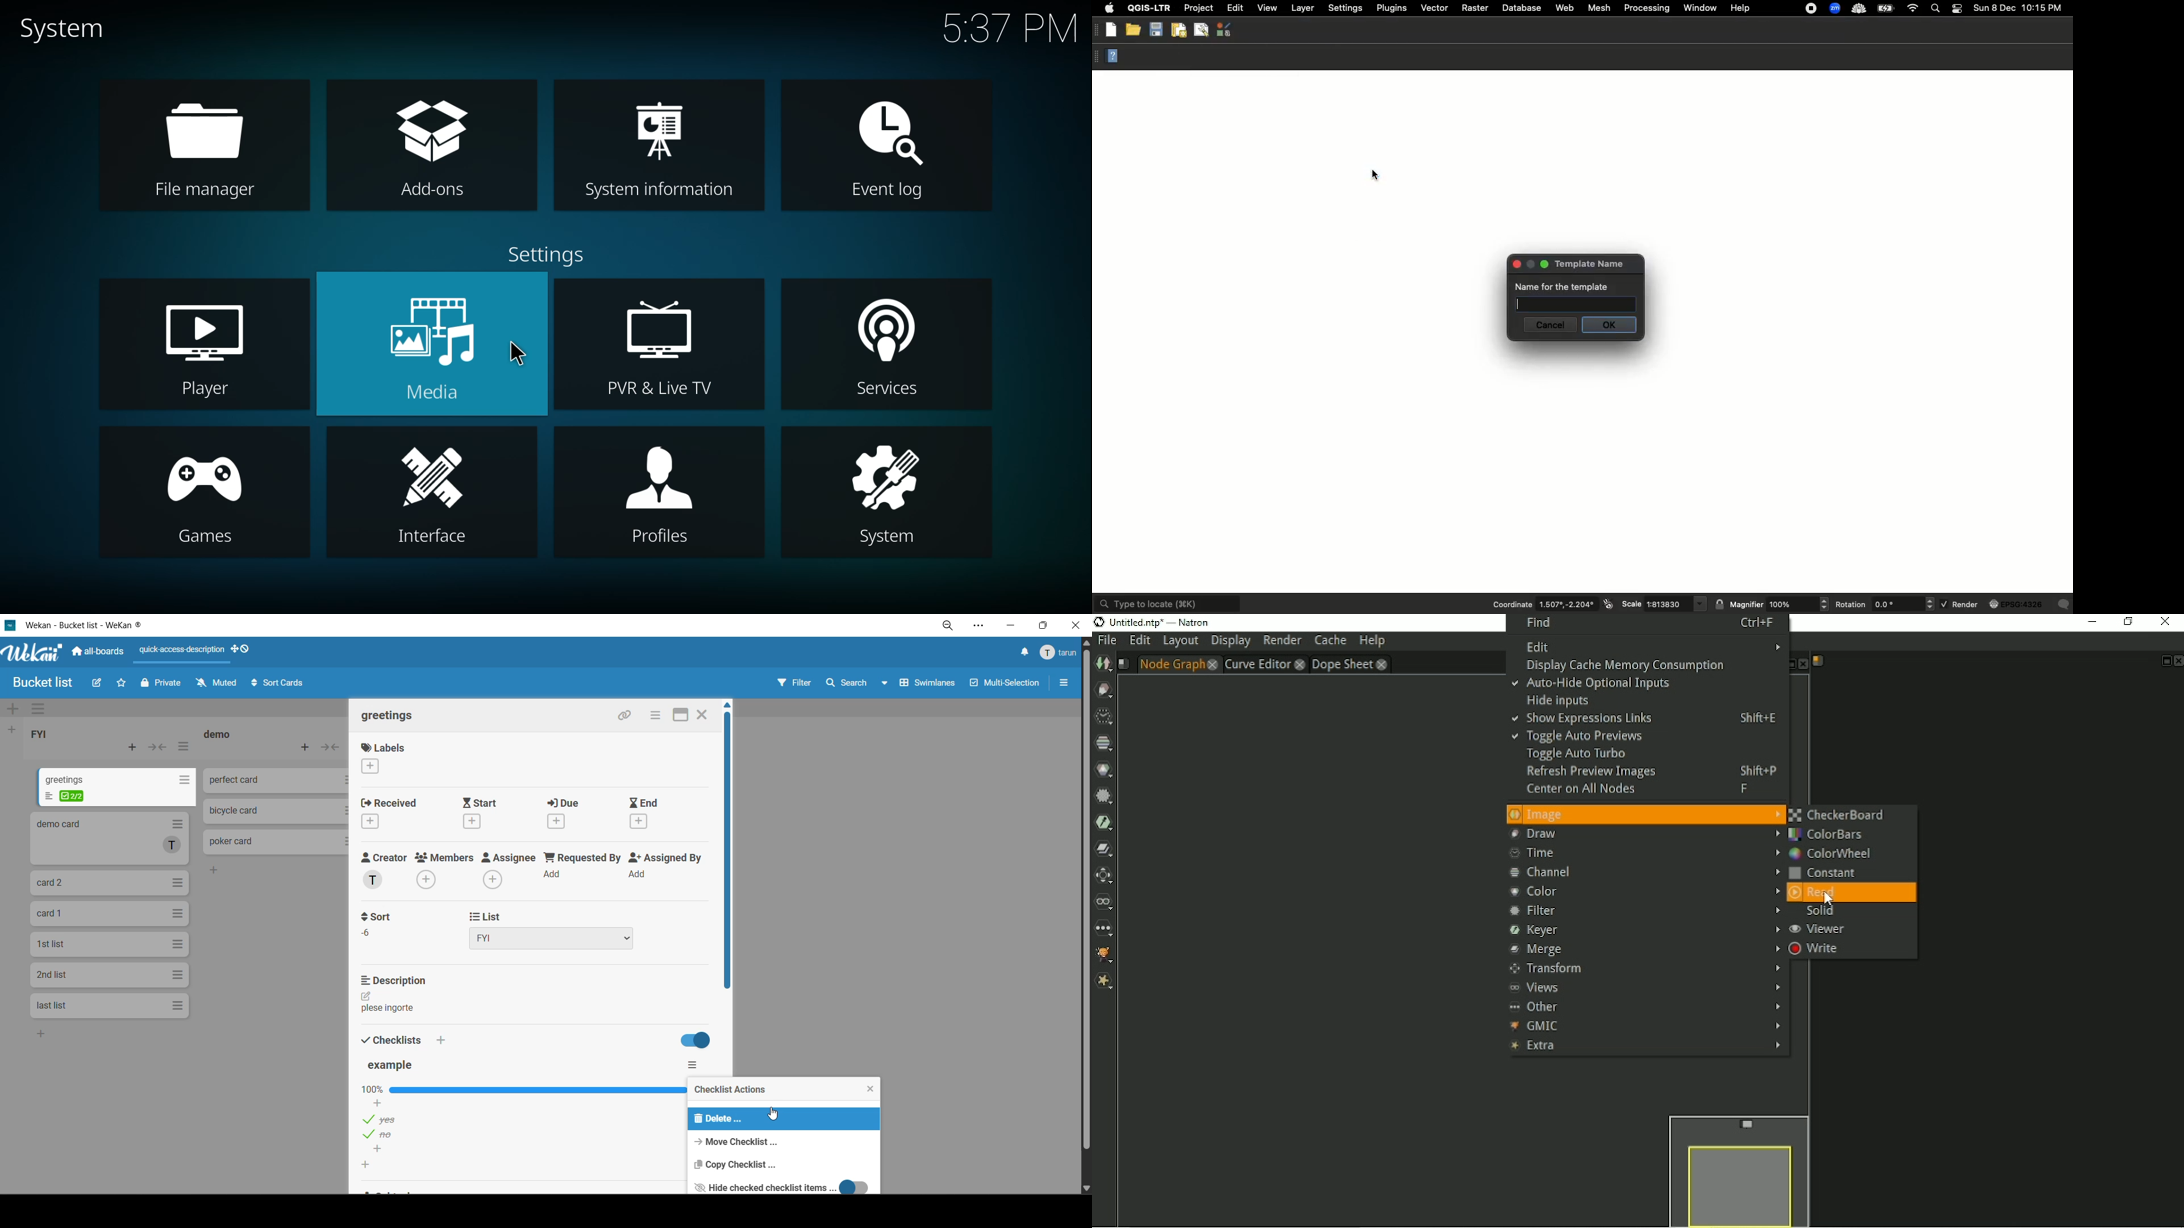 The width and height of the screenshot is (2184, 1232). Describe the element at coordinates (429, 479) in the screenshot. I see `interface` at that location.